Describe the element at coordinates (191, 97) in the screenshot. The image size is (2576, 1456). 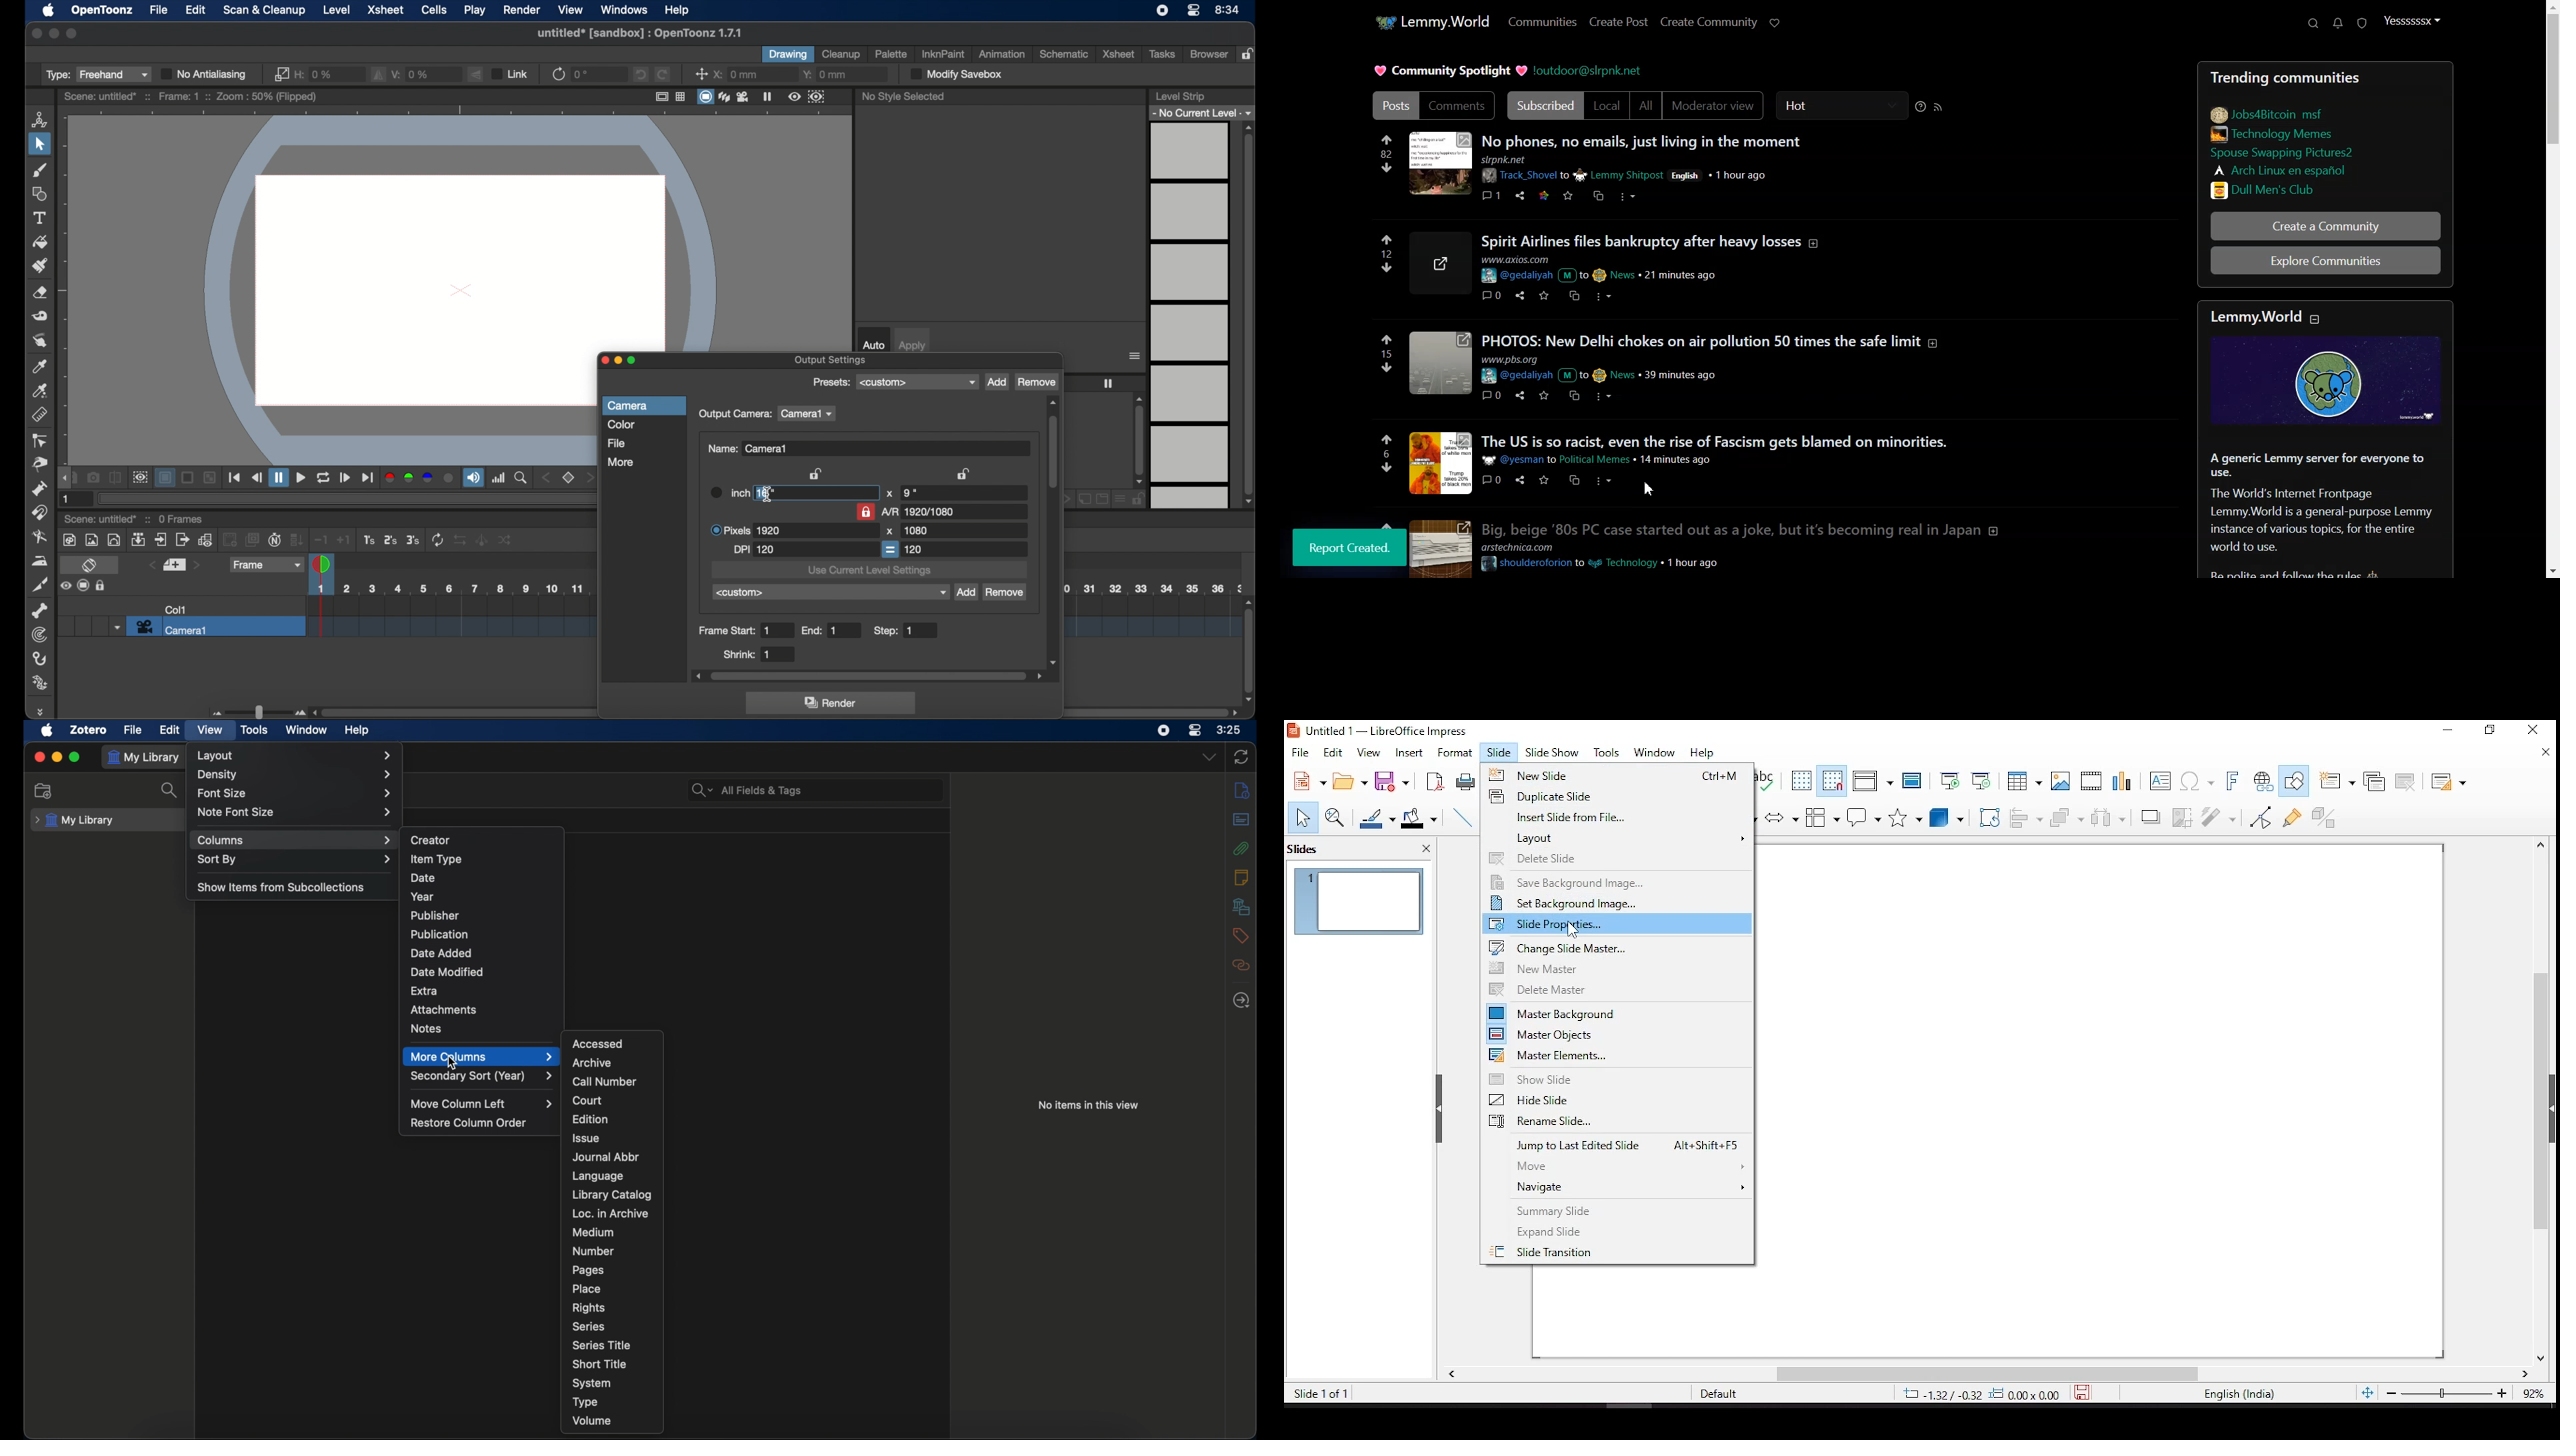
I see `scene` at that location.